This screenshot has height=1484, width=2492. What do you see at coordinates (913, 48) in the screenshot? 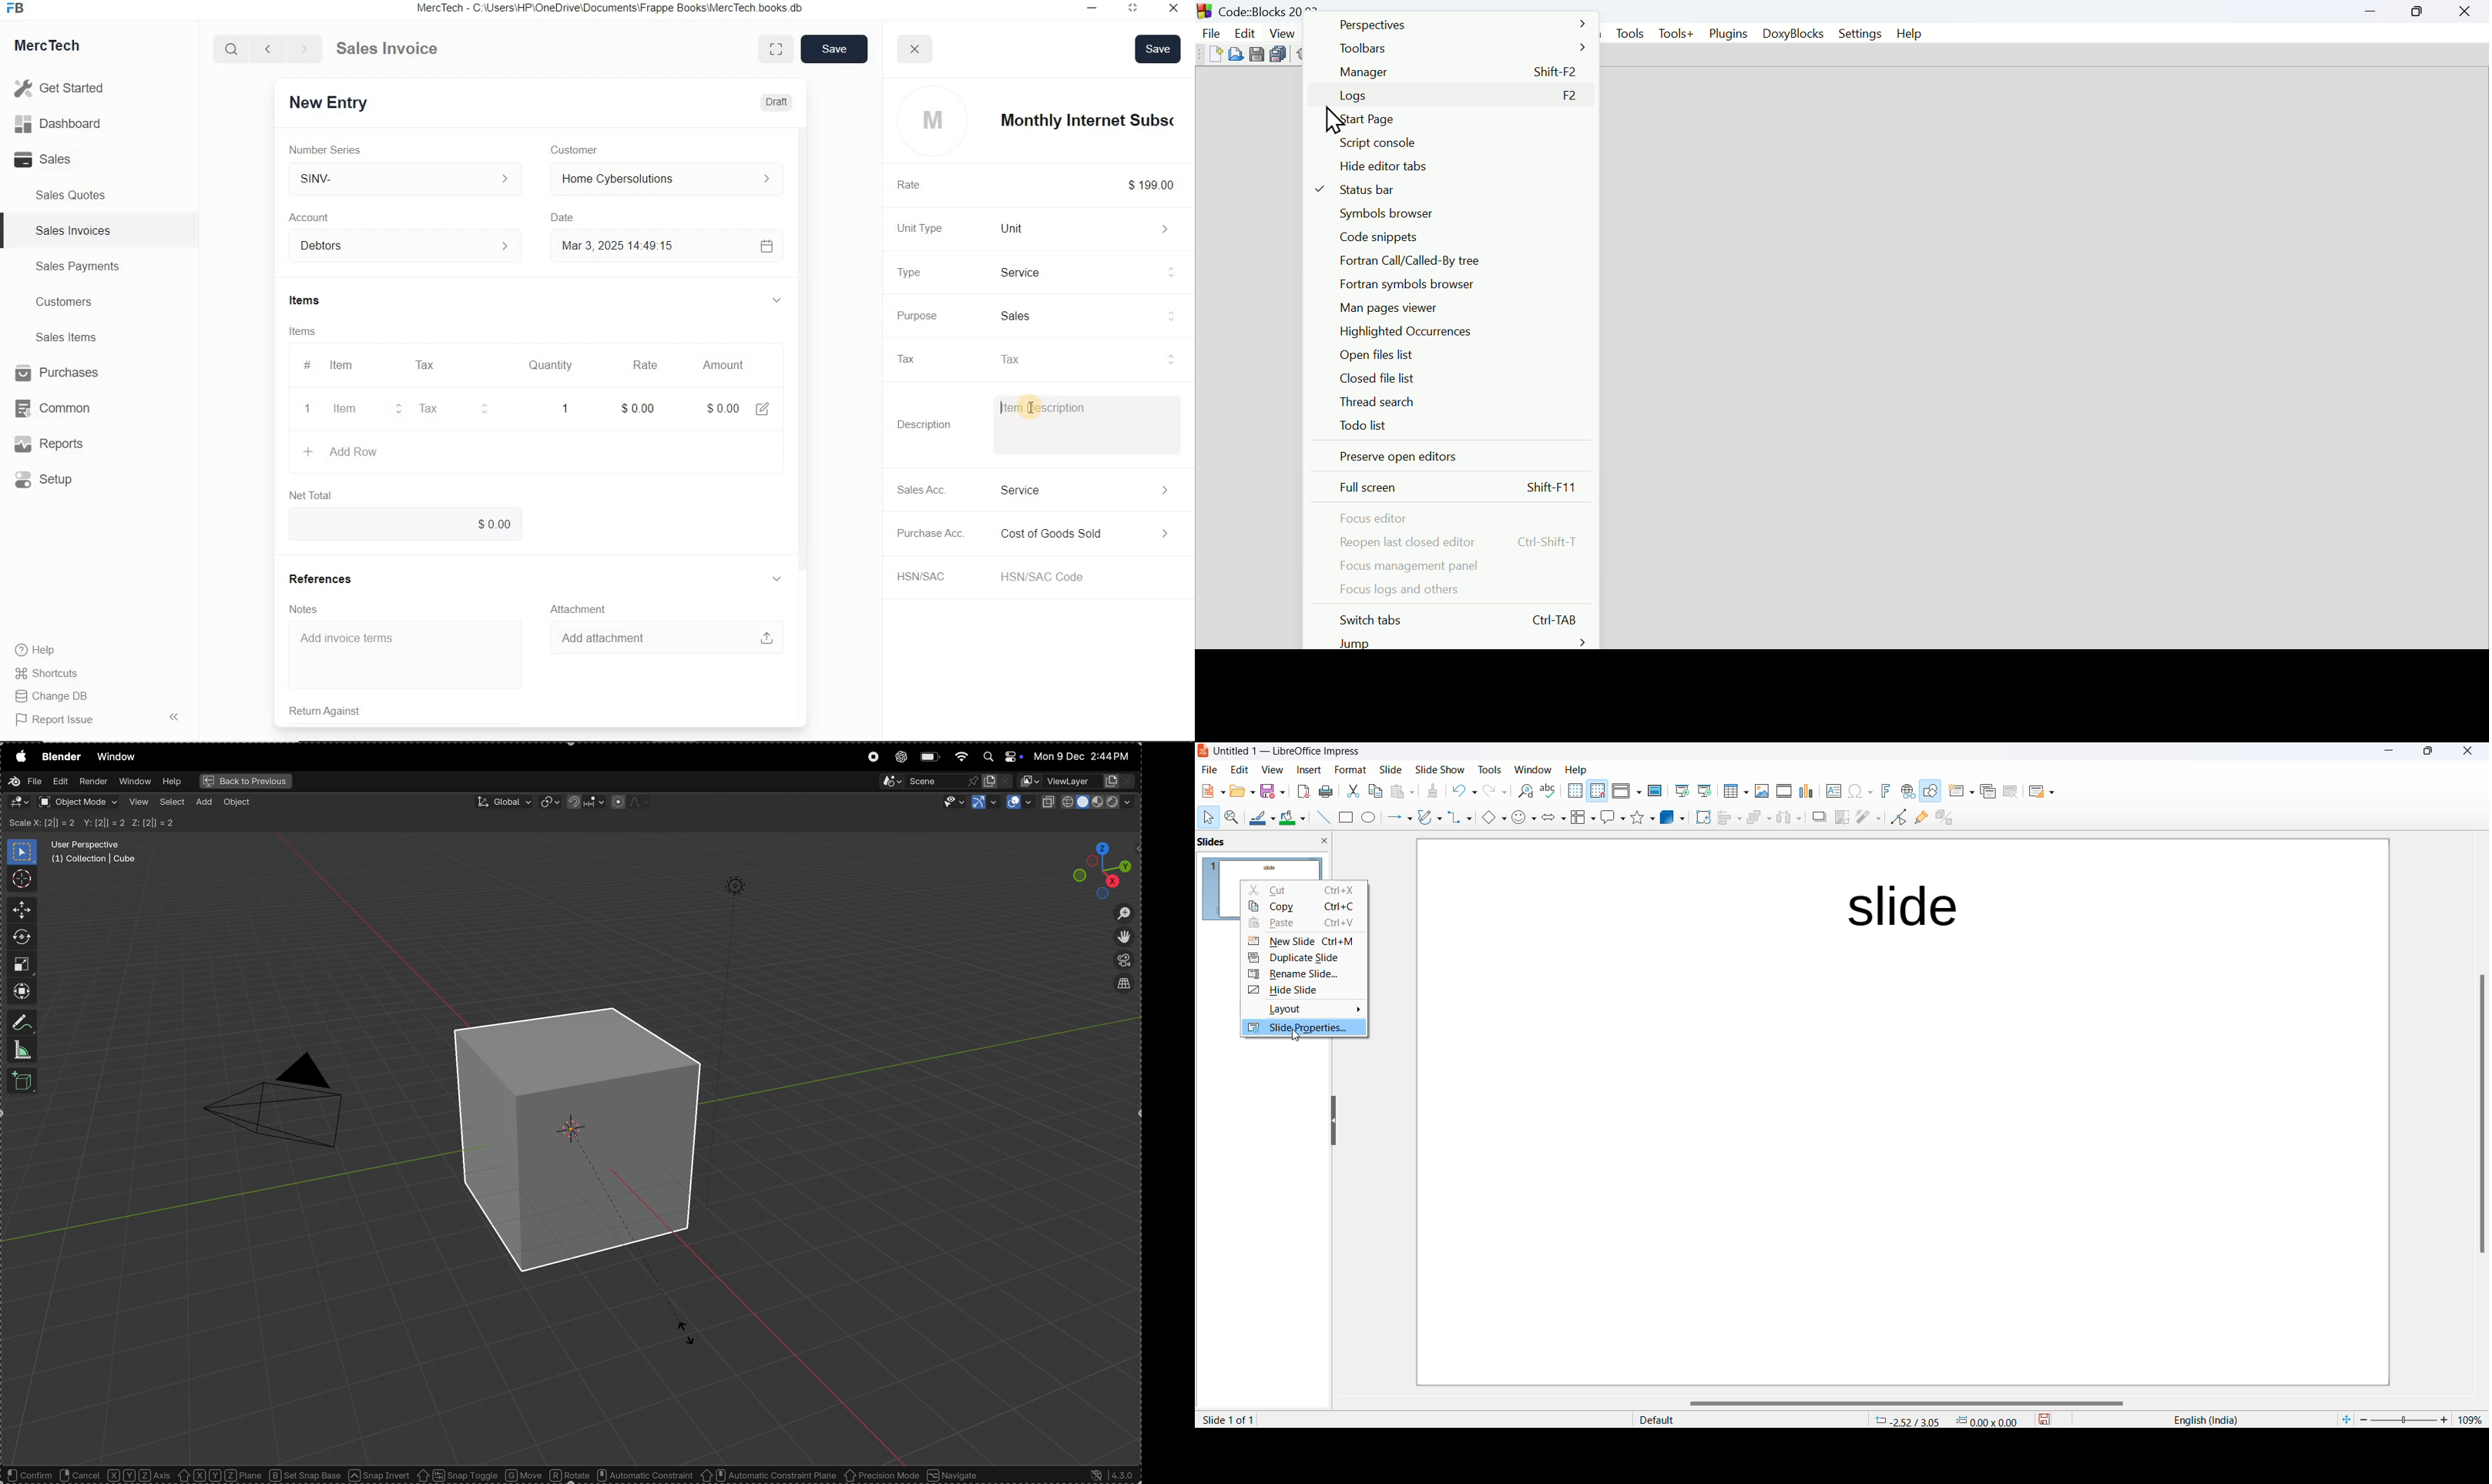
I see `close` at bounding box center [913, 48].